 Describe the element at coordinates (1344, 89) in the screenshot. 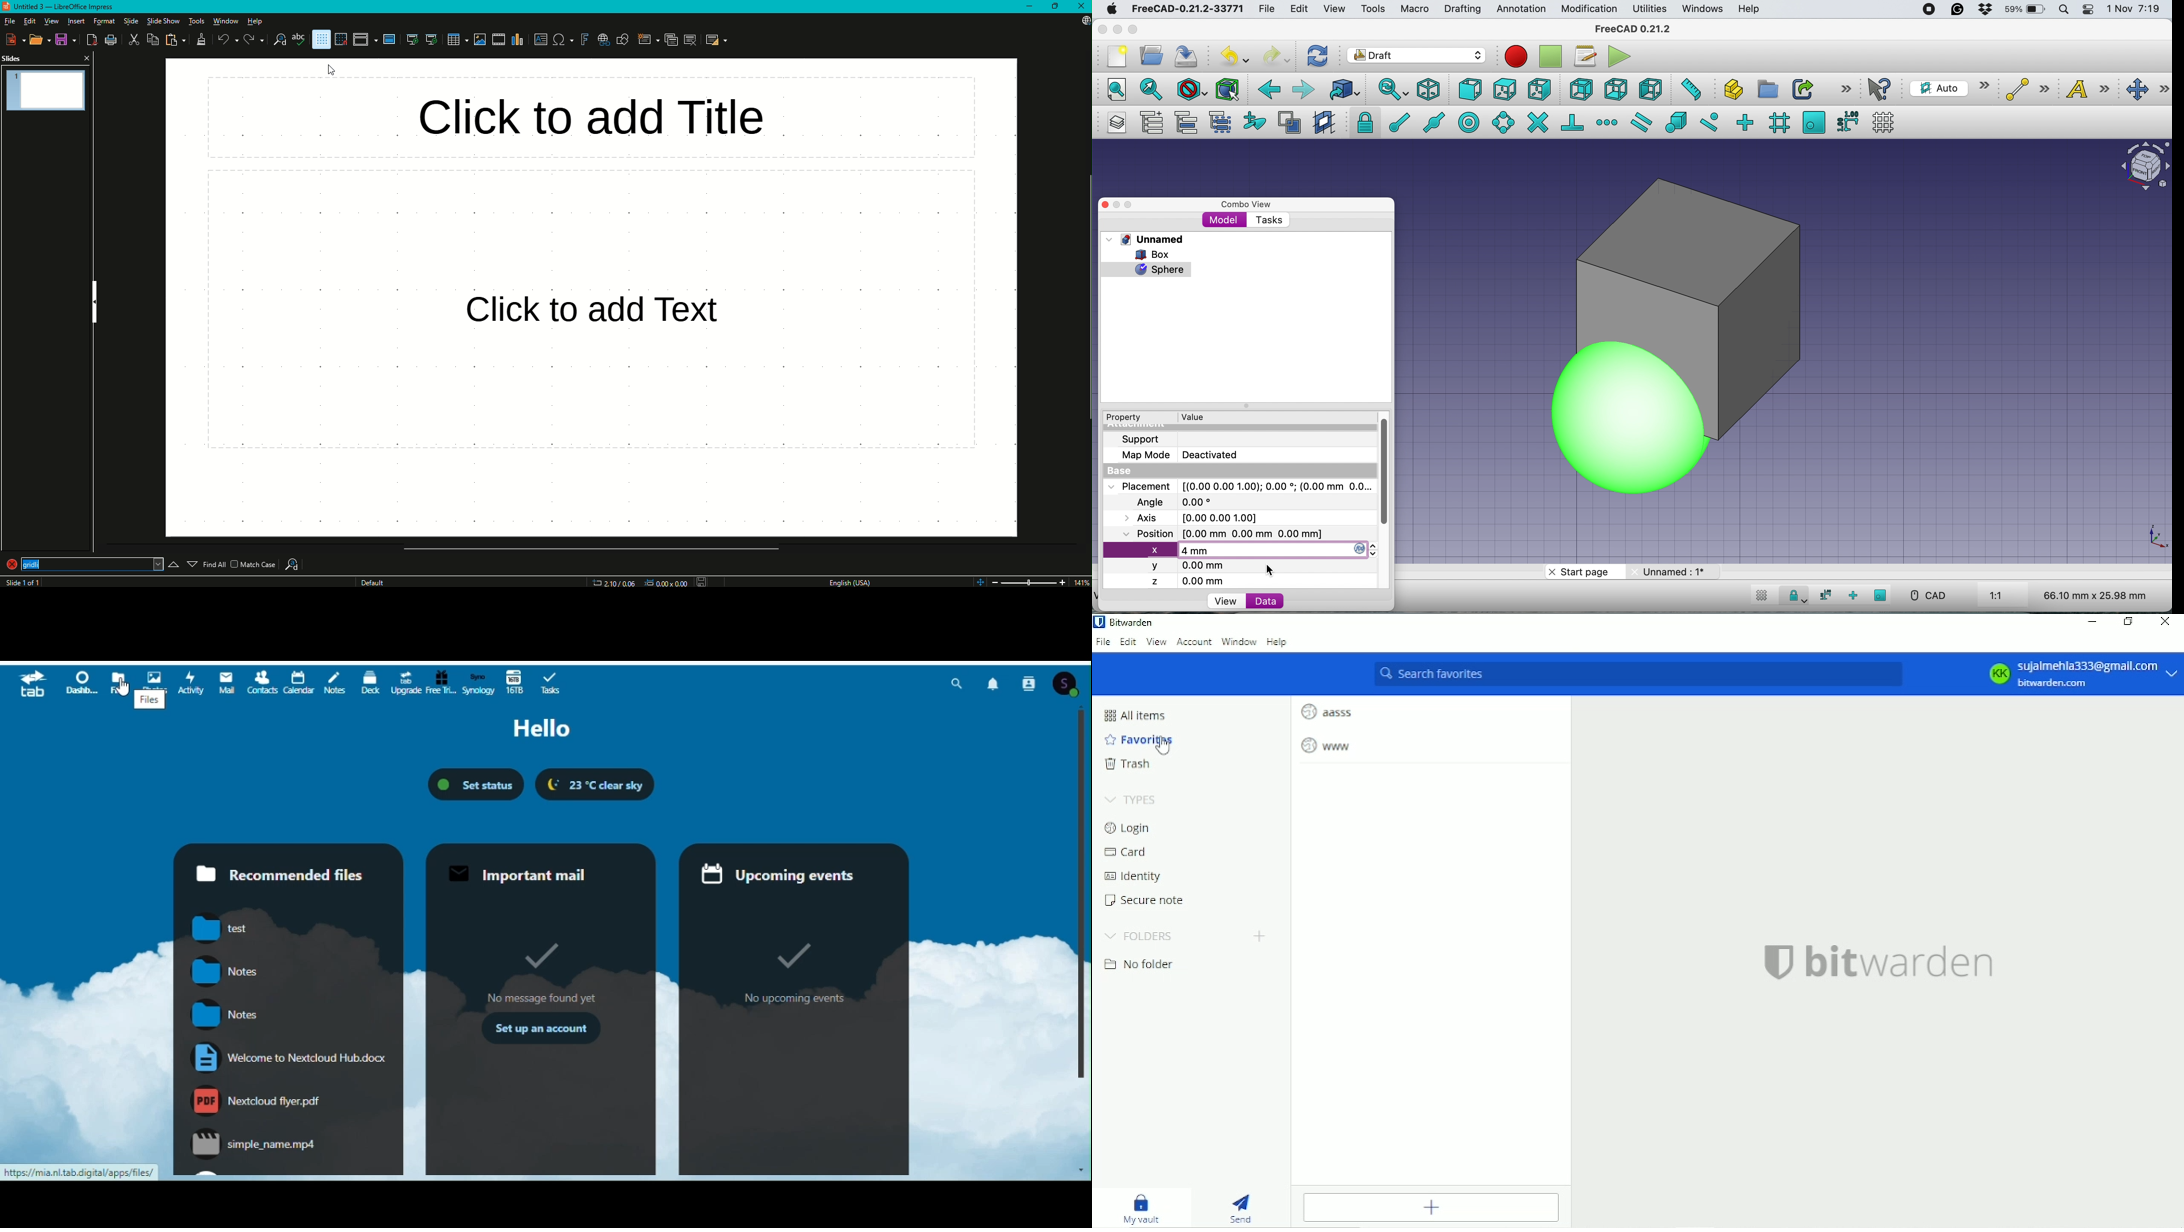

I see `go to linked object` at that location.